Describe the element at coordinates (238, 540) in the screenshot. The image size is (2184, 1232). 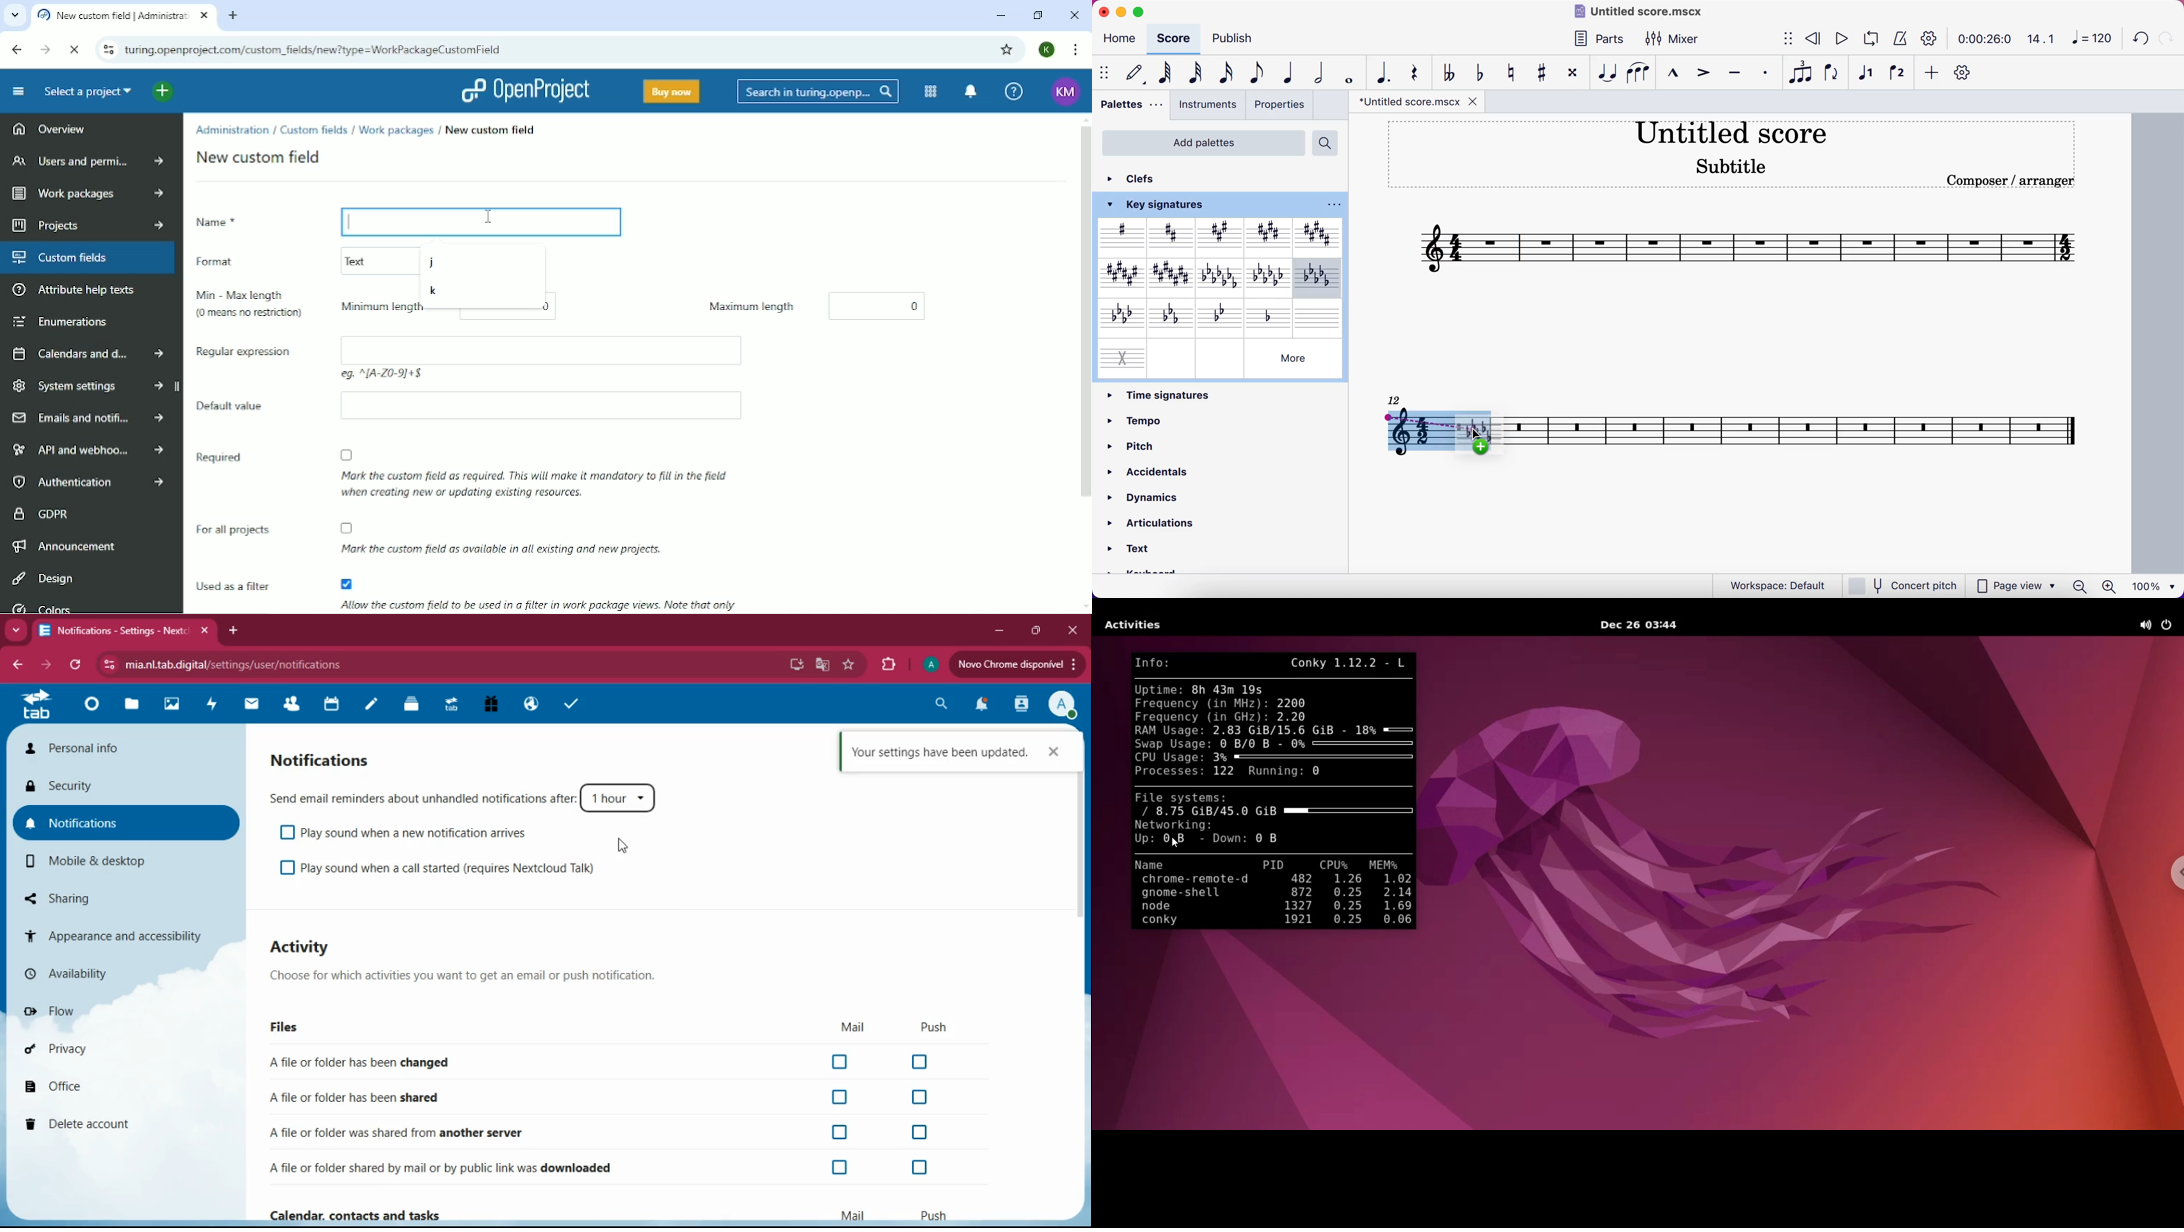
I see `For all projects` at that location.